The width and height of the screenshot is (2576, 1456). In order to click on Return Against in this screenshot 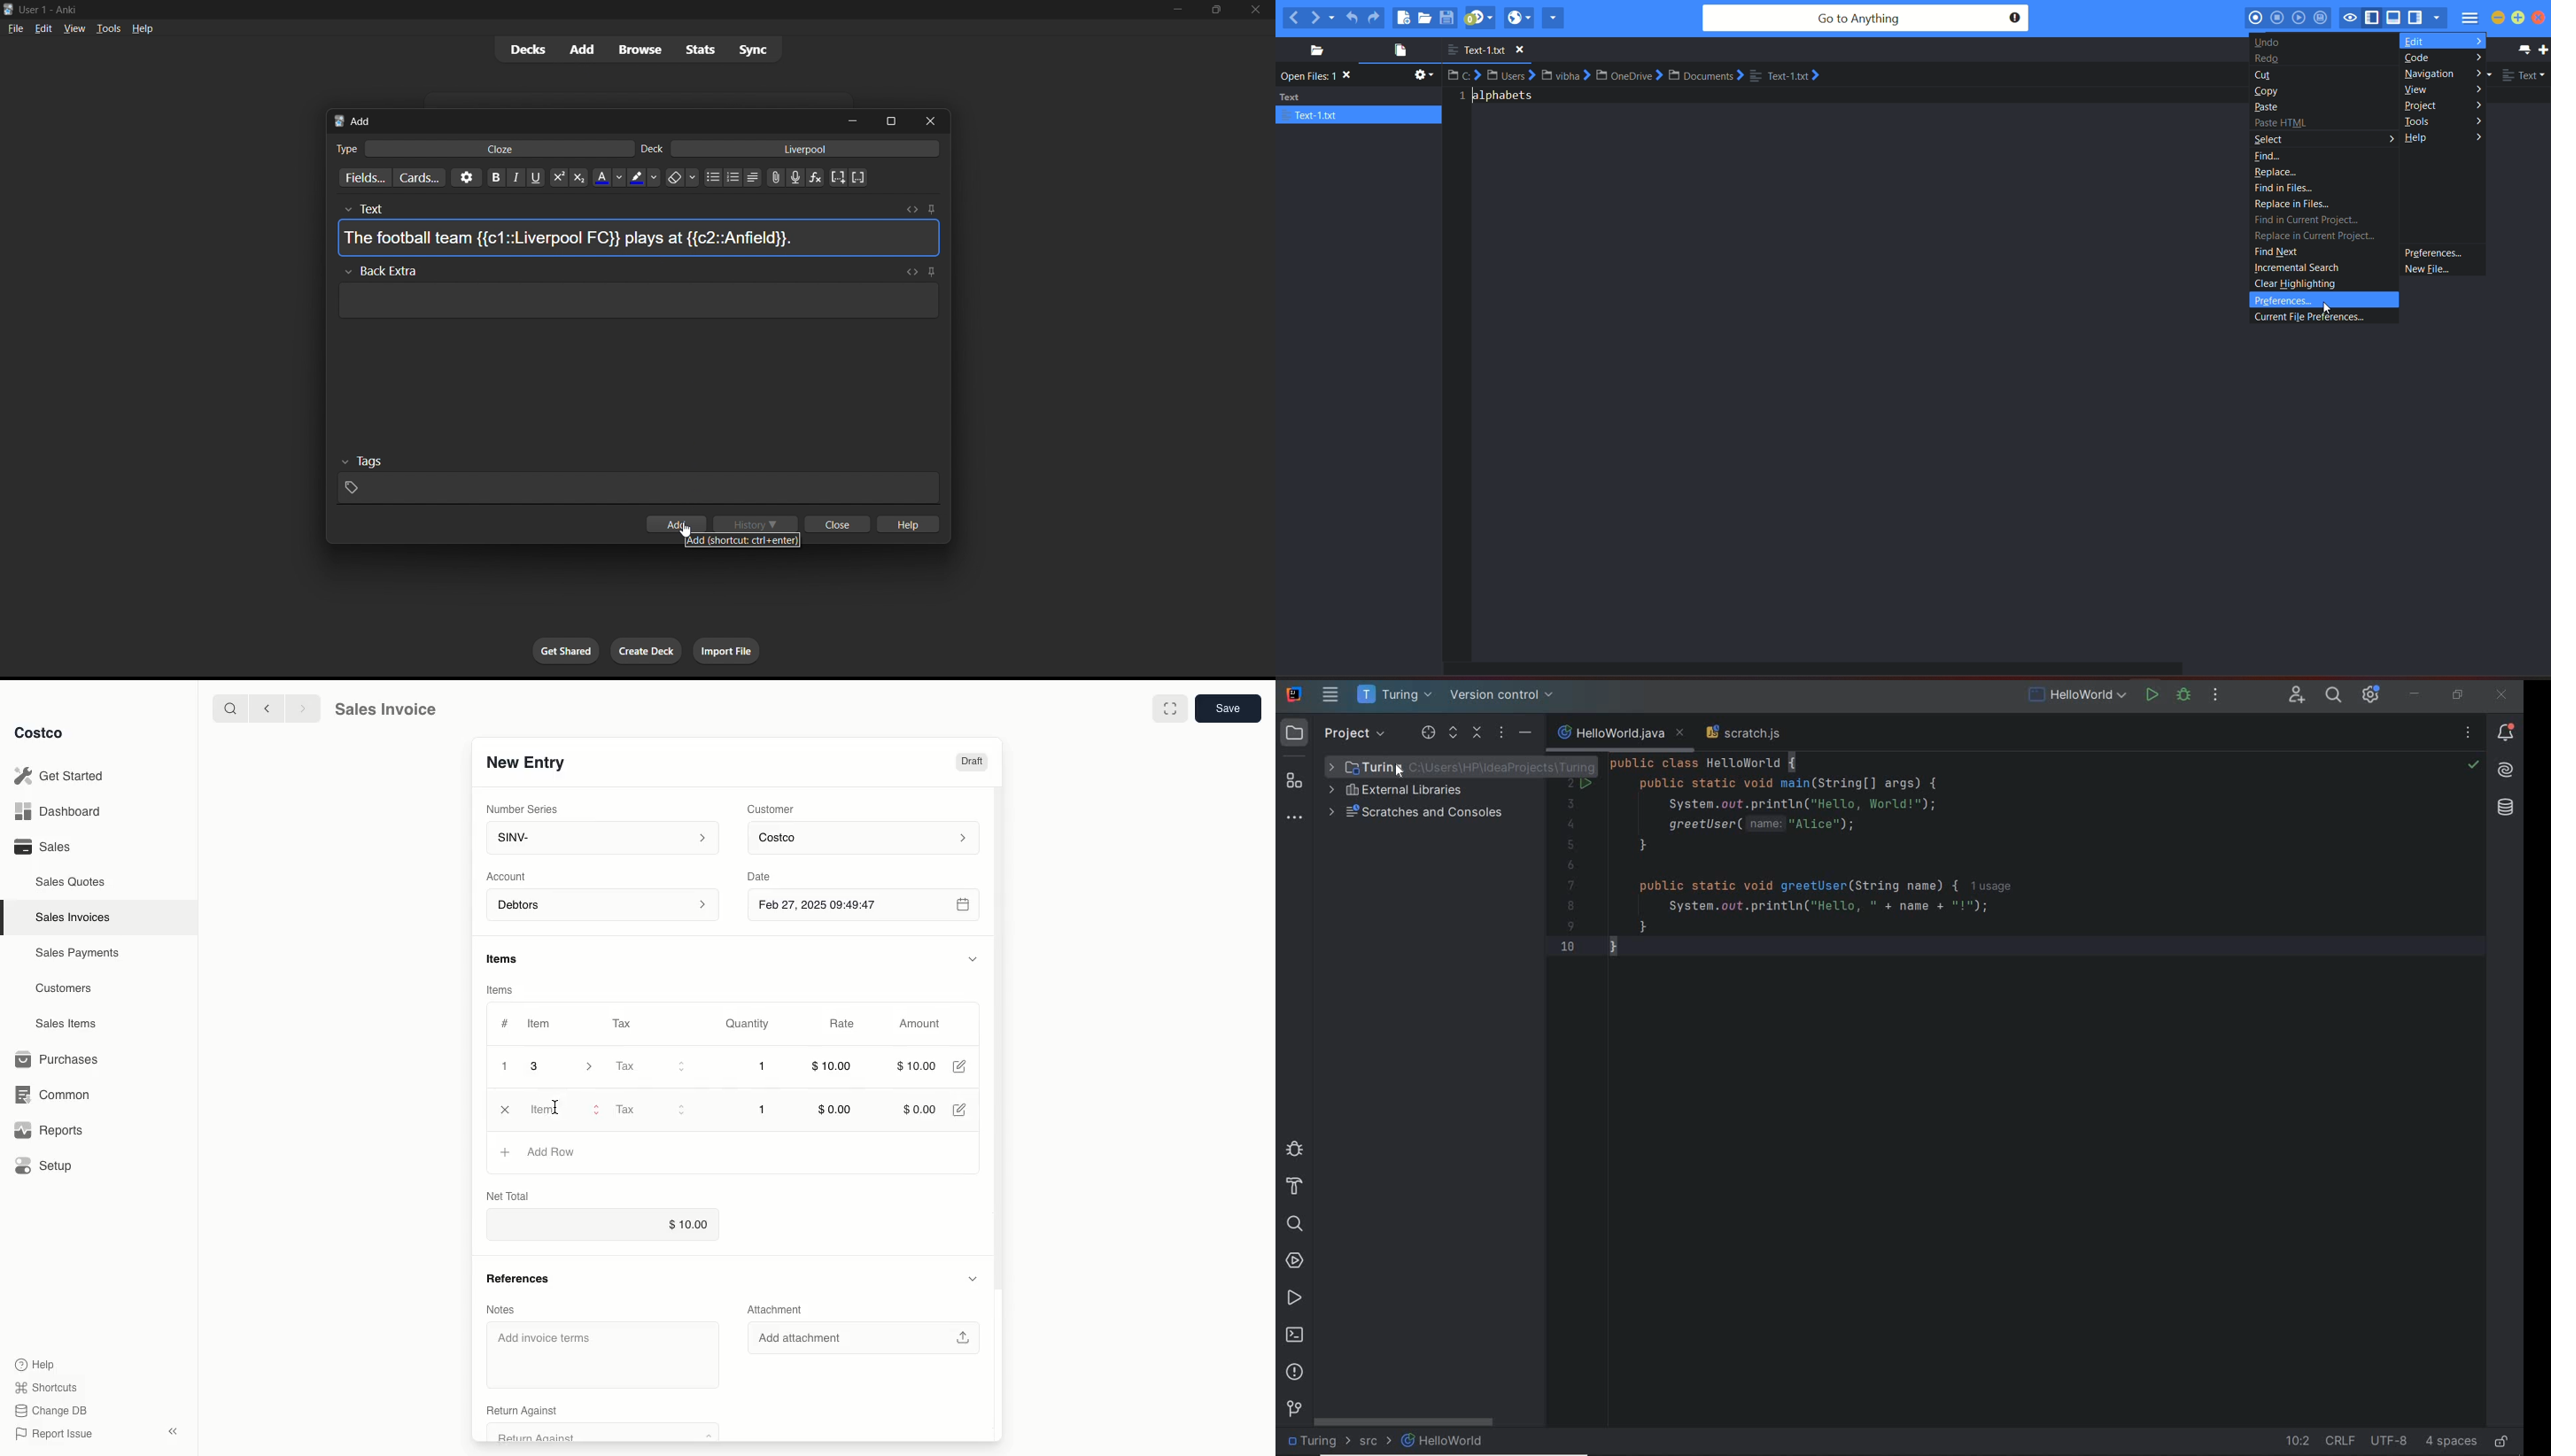, I will do `click(592, 1434)`.